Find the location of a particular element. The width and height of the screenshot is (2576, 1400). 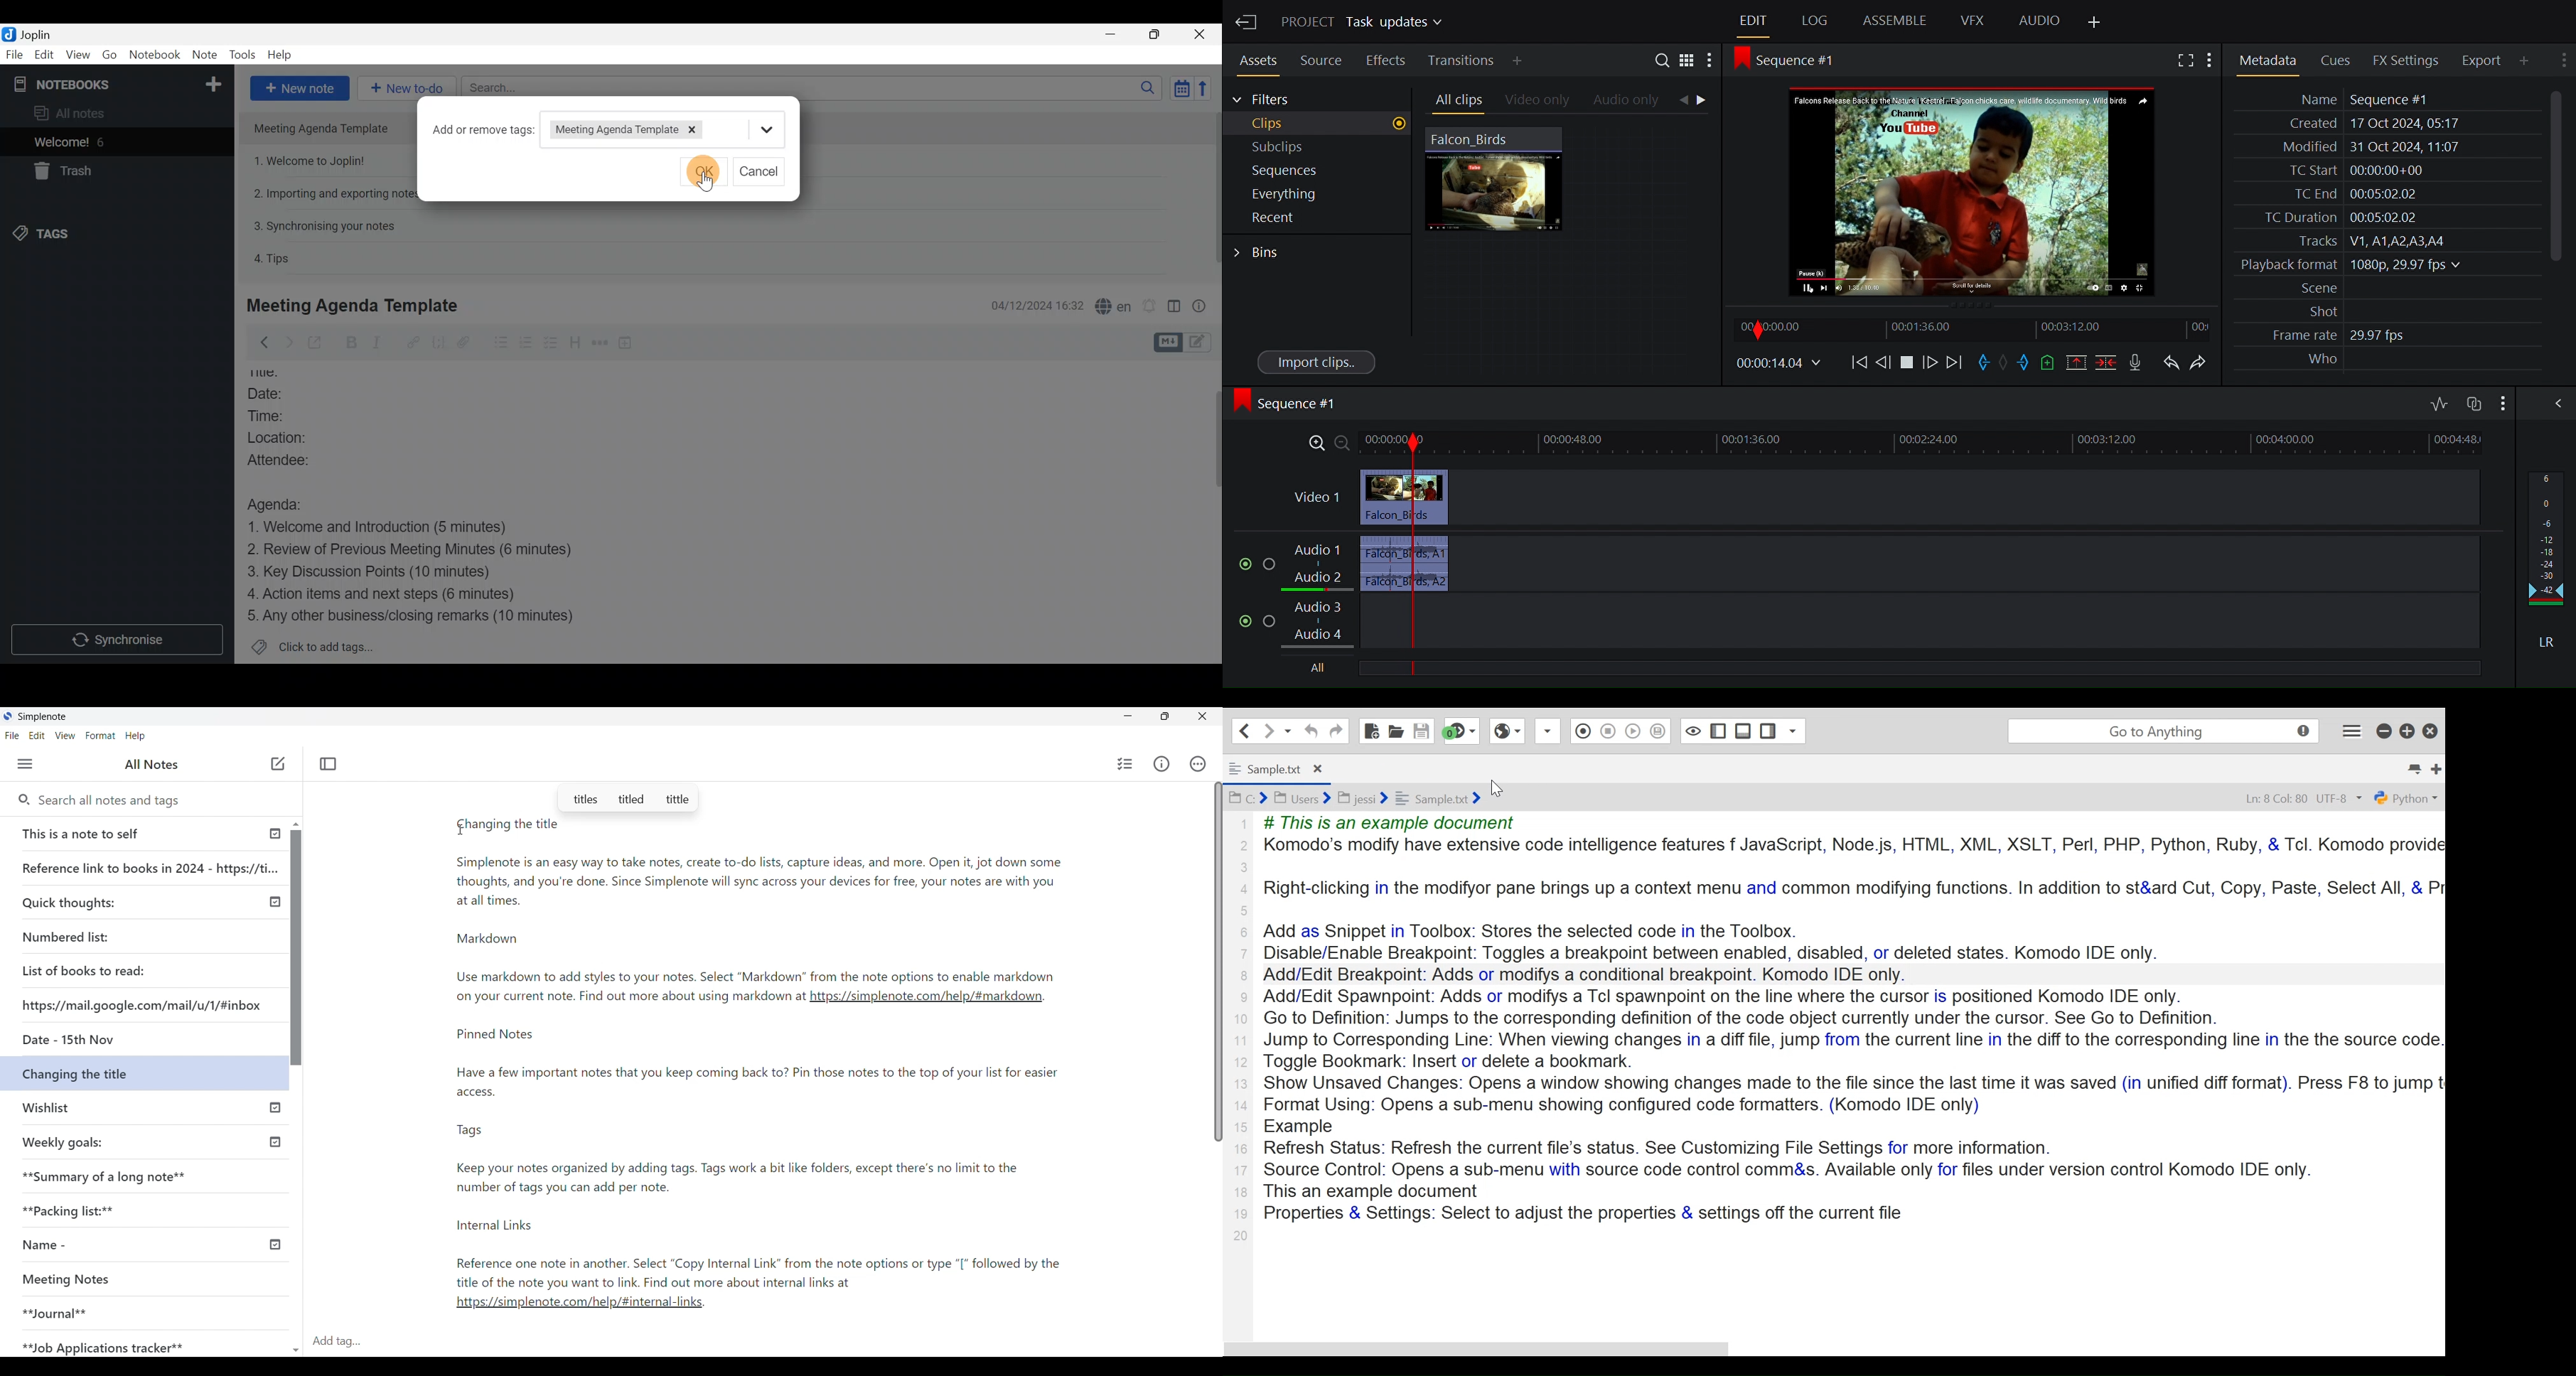

Clips is located at coordinates (1316, 124).